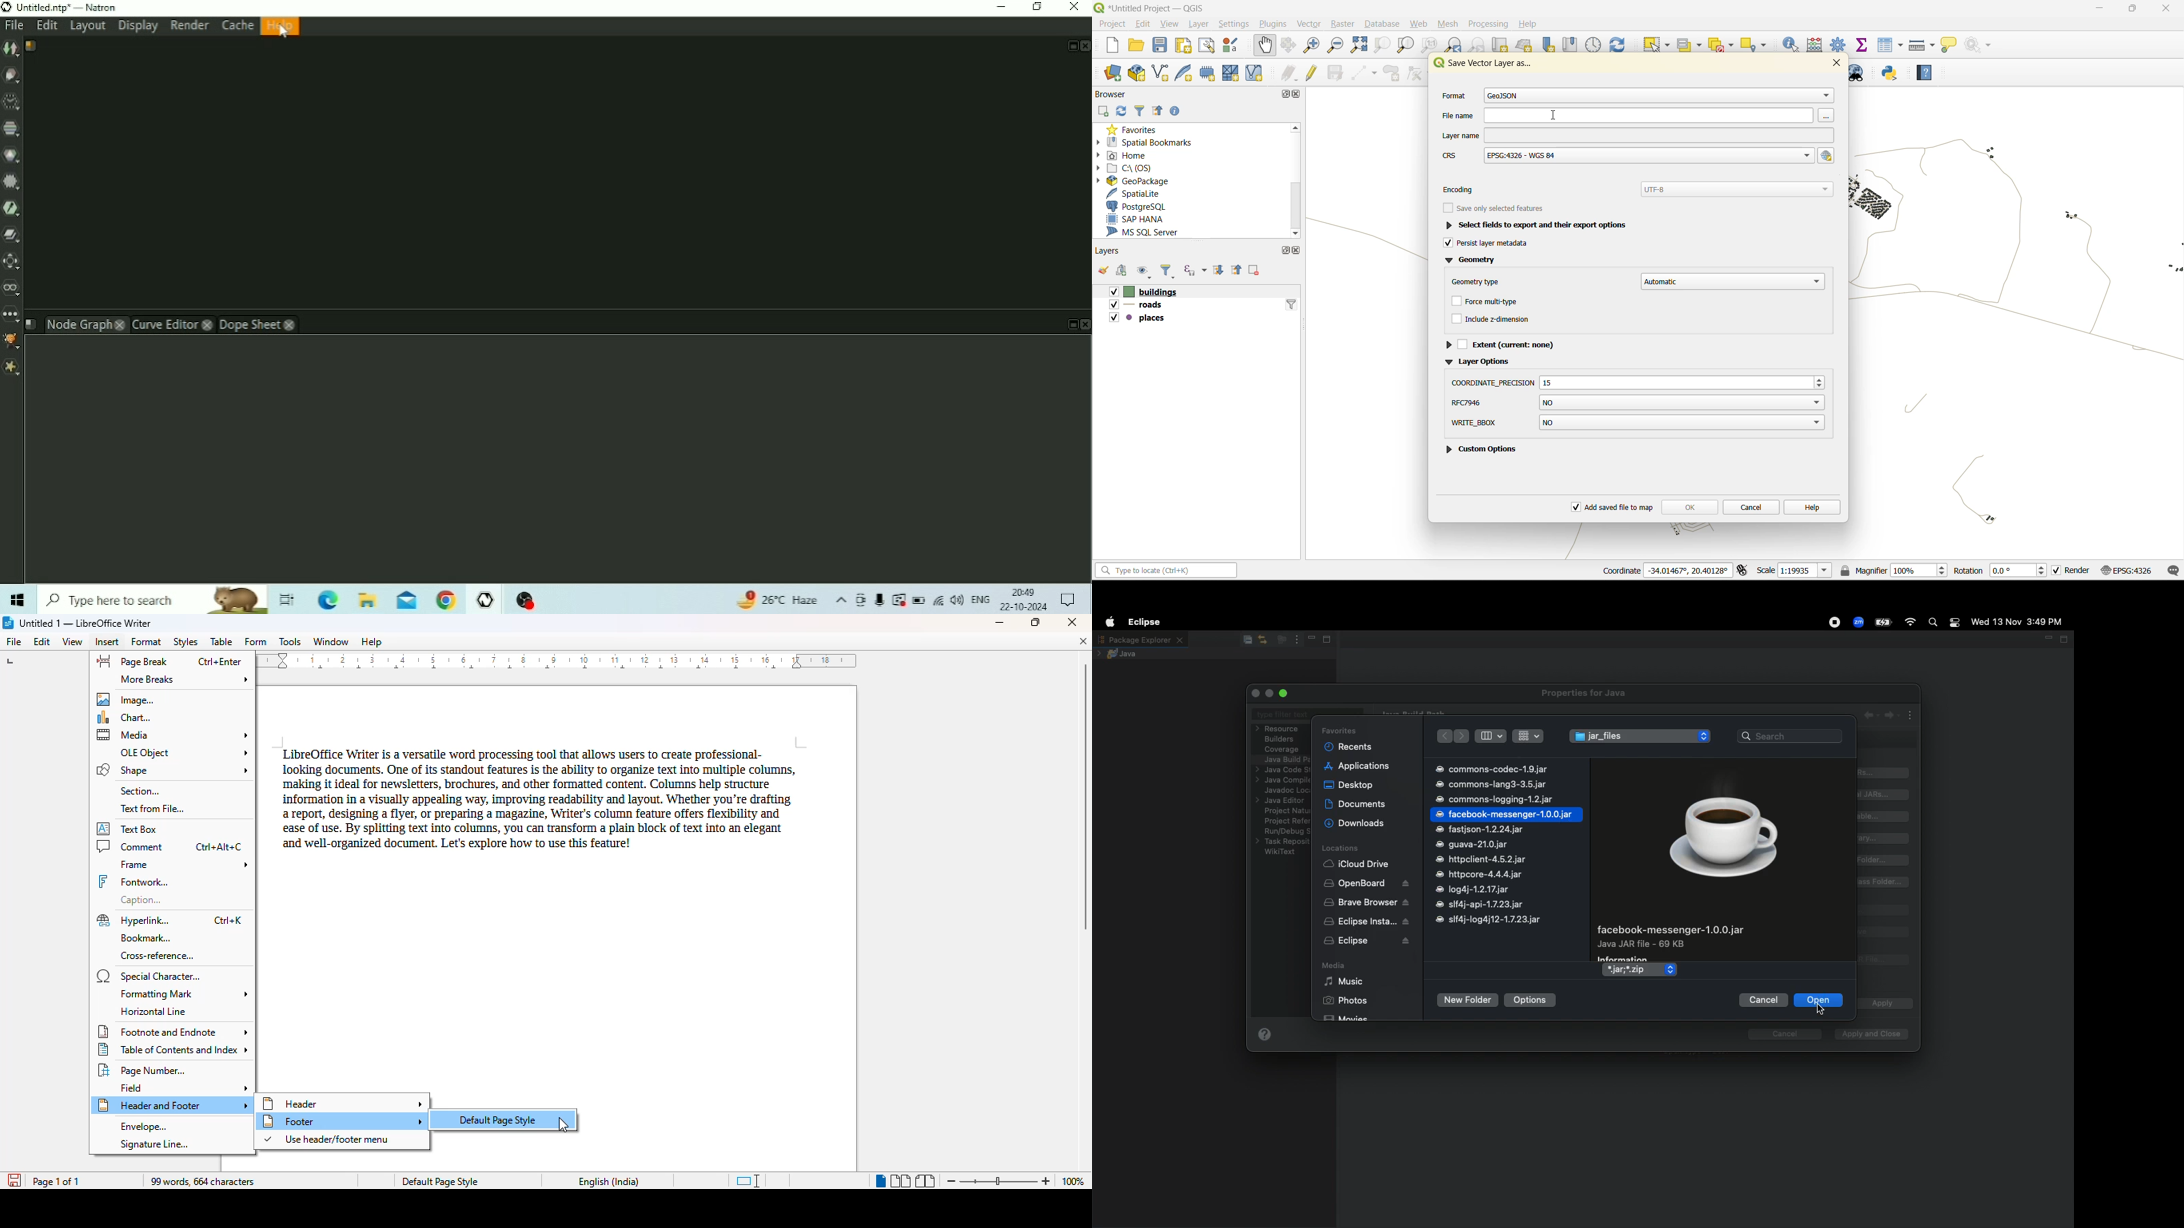 The width and height of the screenshot is (2184, 1232). Describe the element at coordinates (1494, 244) in the screenshot. I see `persist layer metadata` at that location.